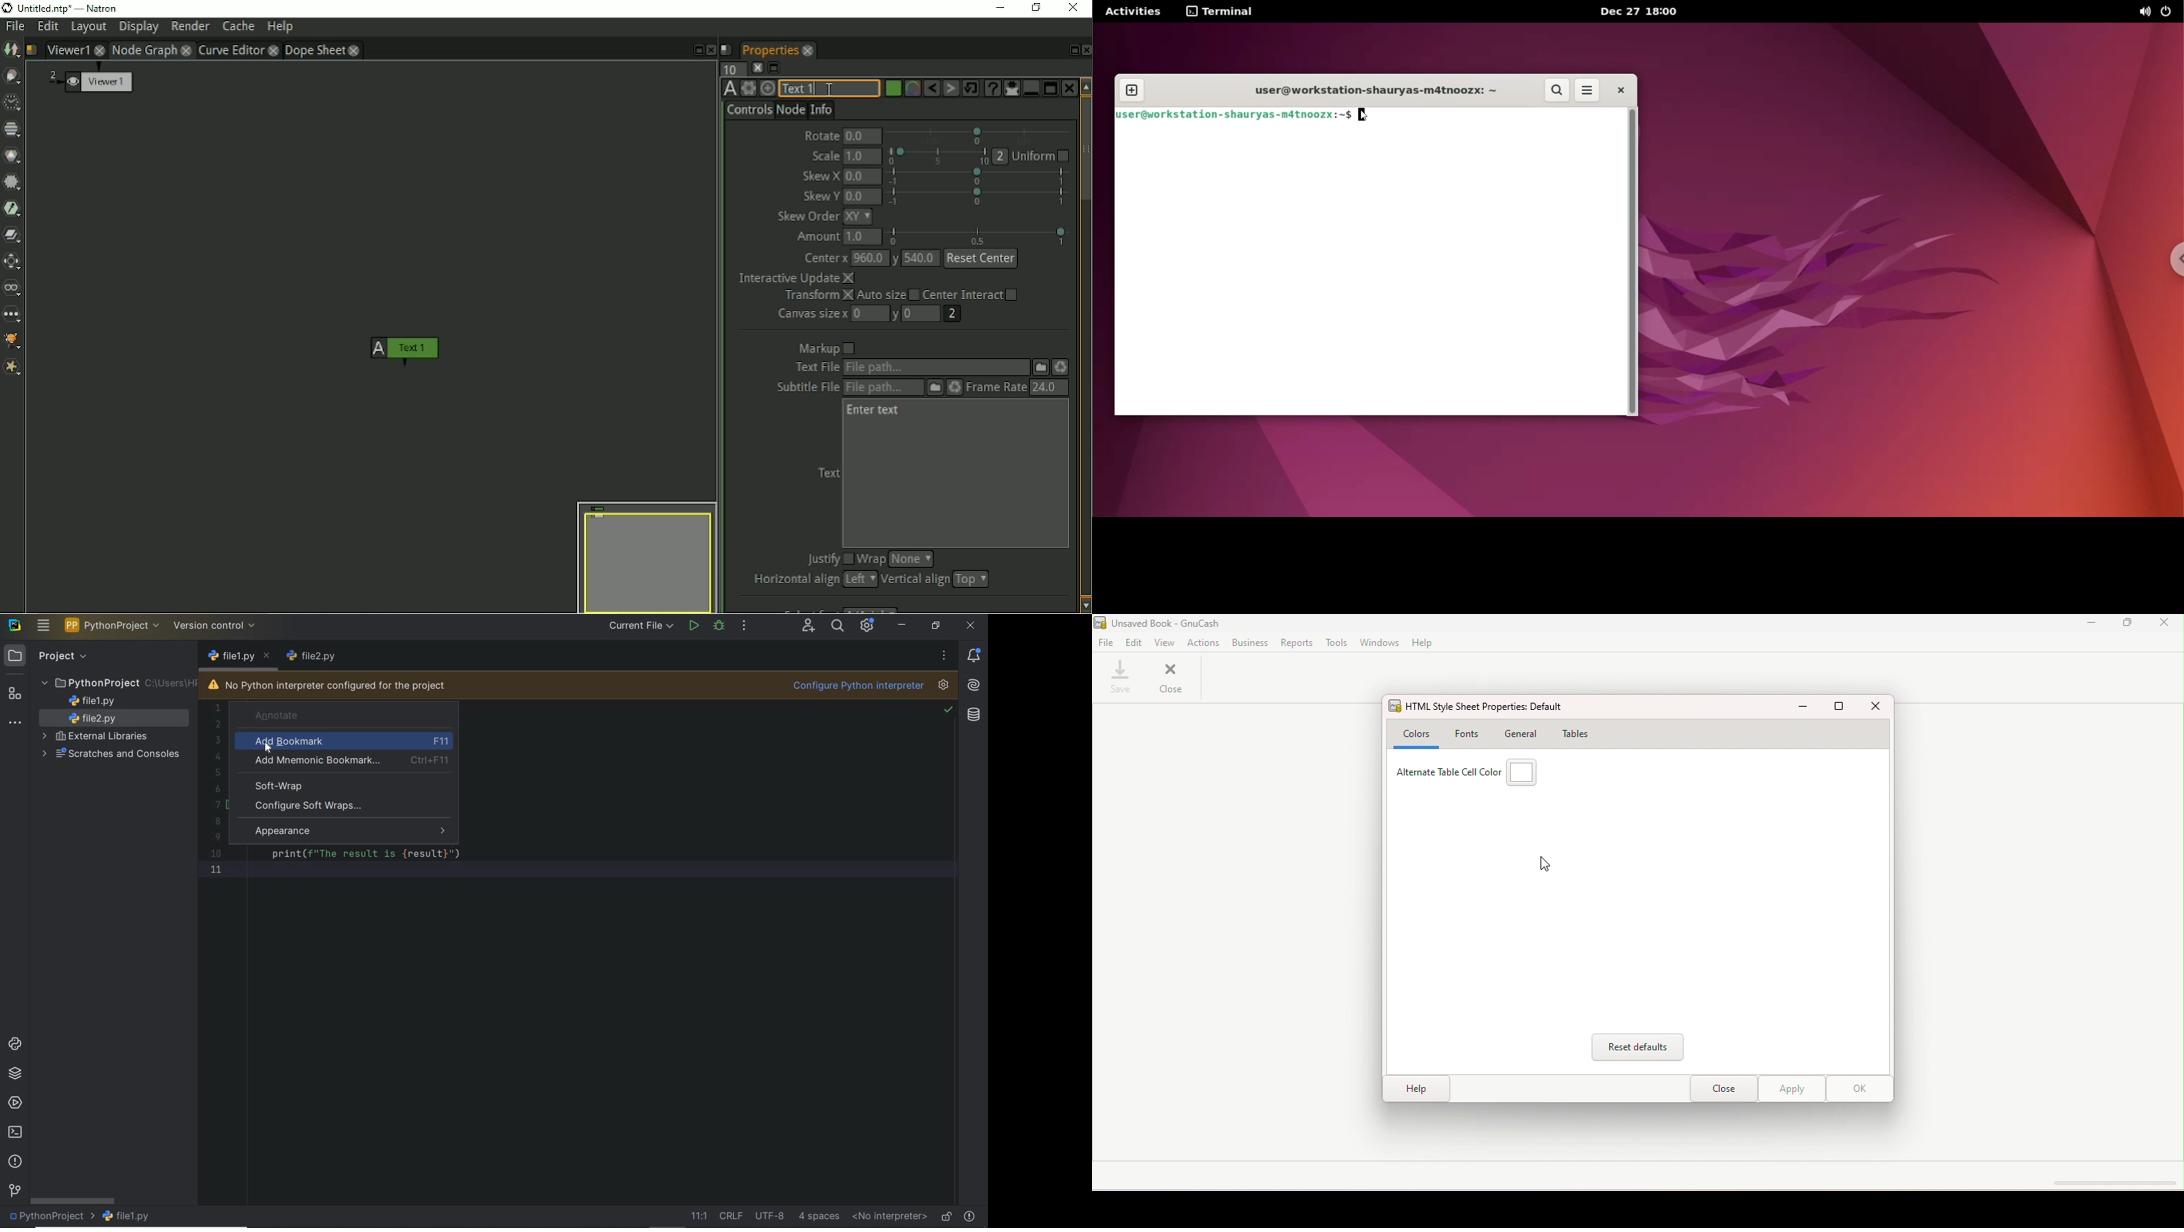 This screenshot has width=2184, height=1232. What do you see at coordinates (1521, 734) in the screenshot?
I see `General` at bounding box center [1521, 734].